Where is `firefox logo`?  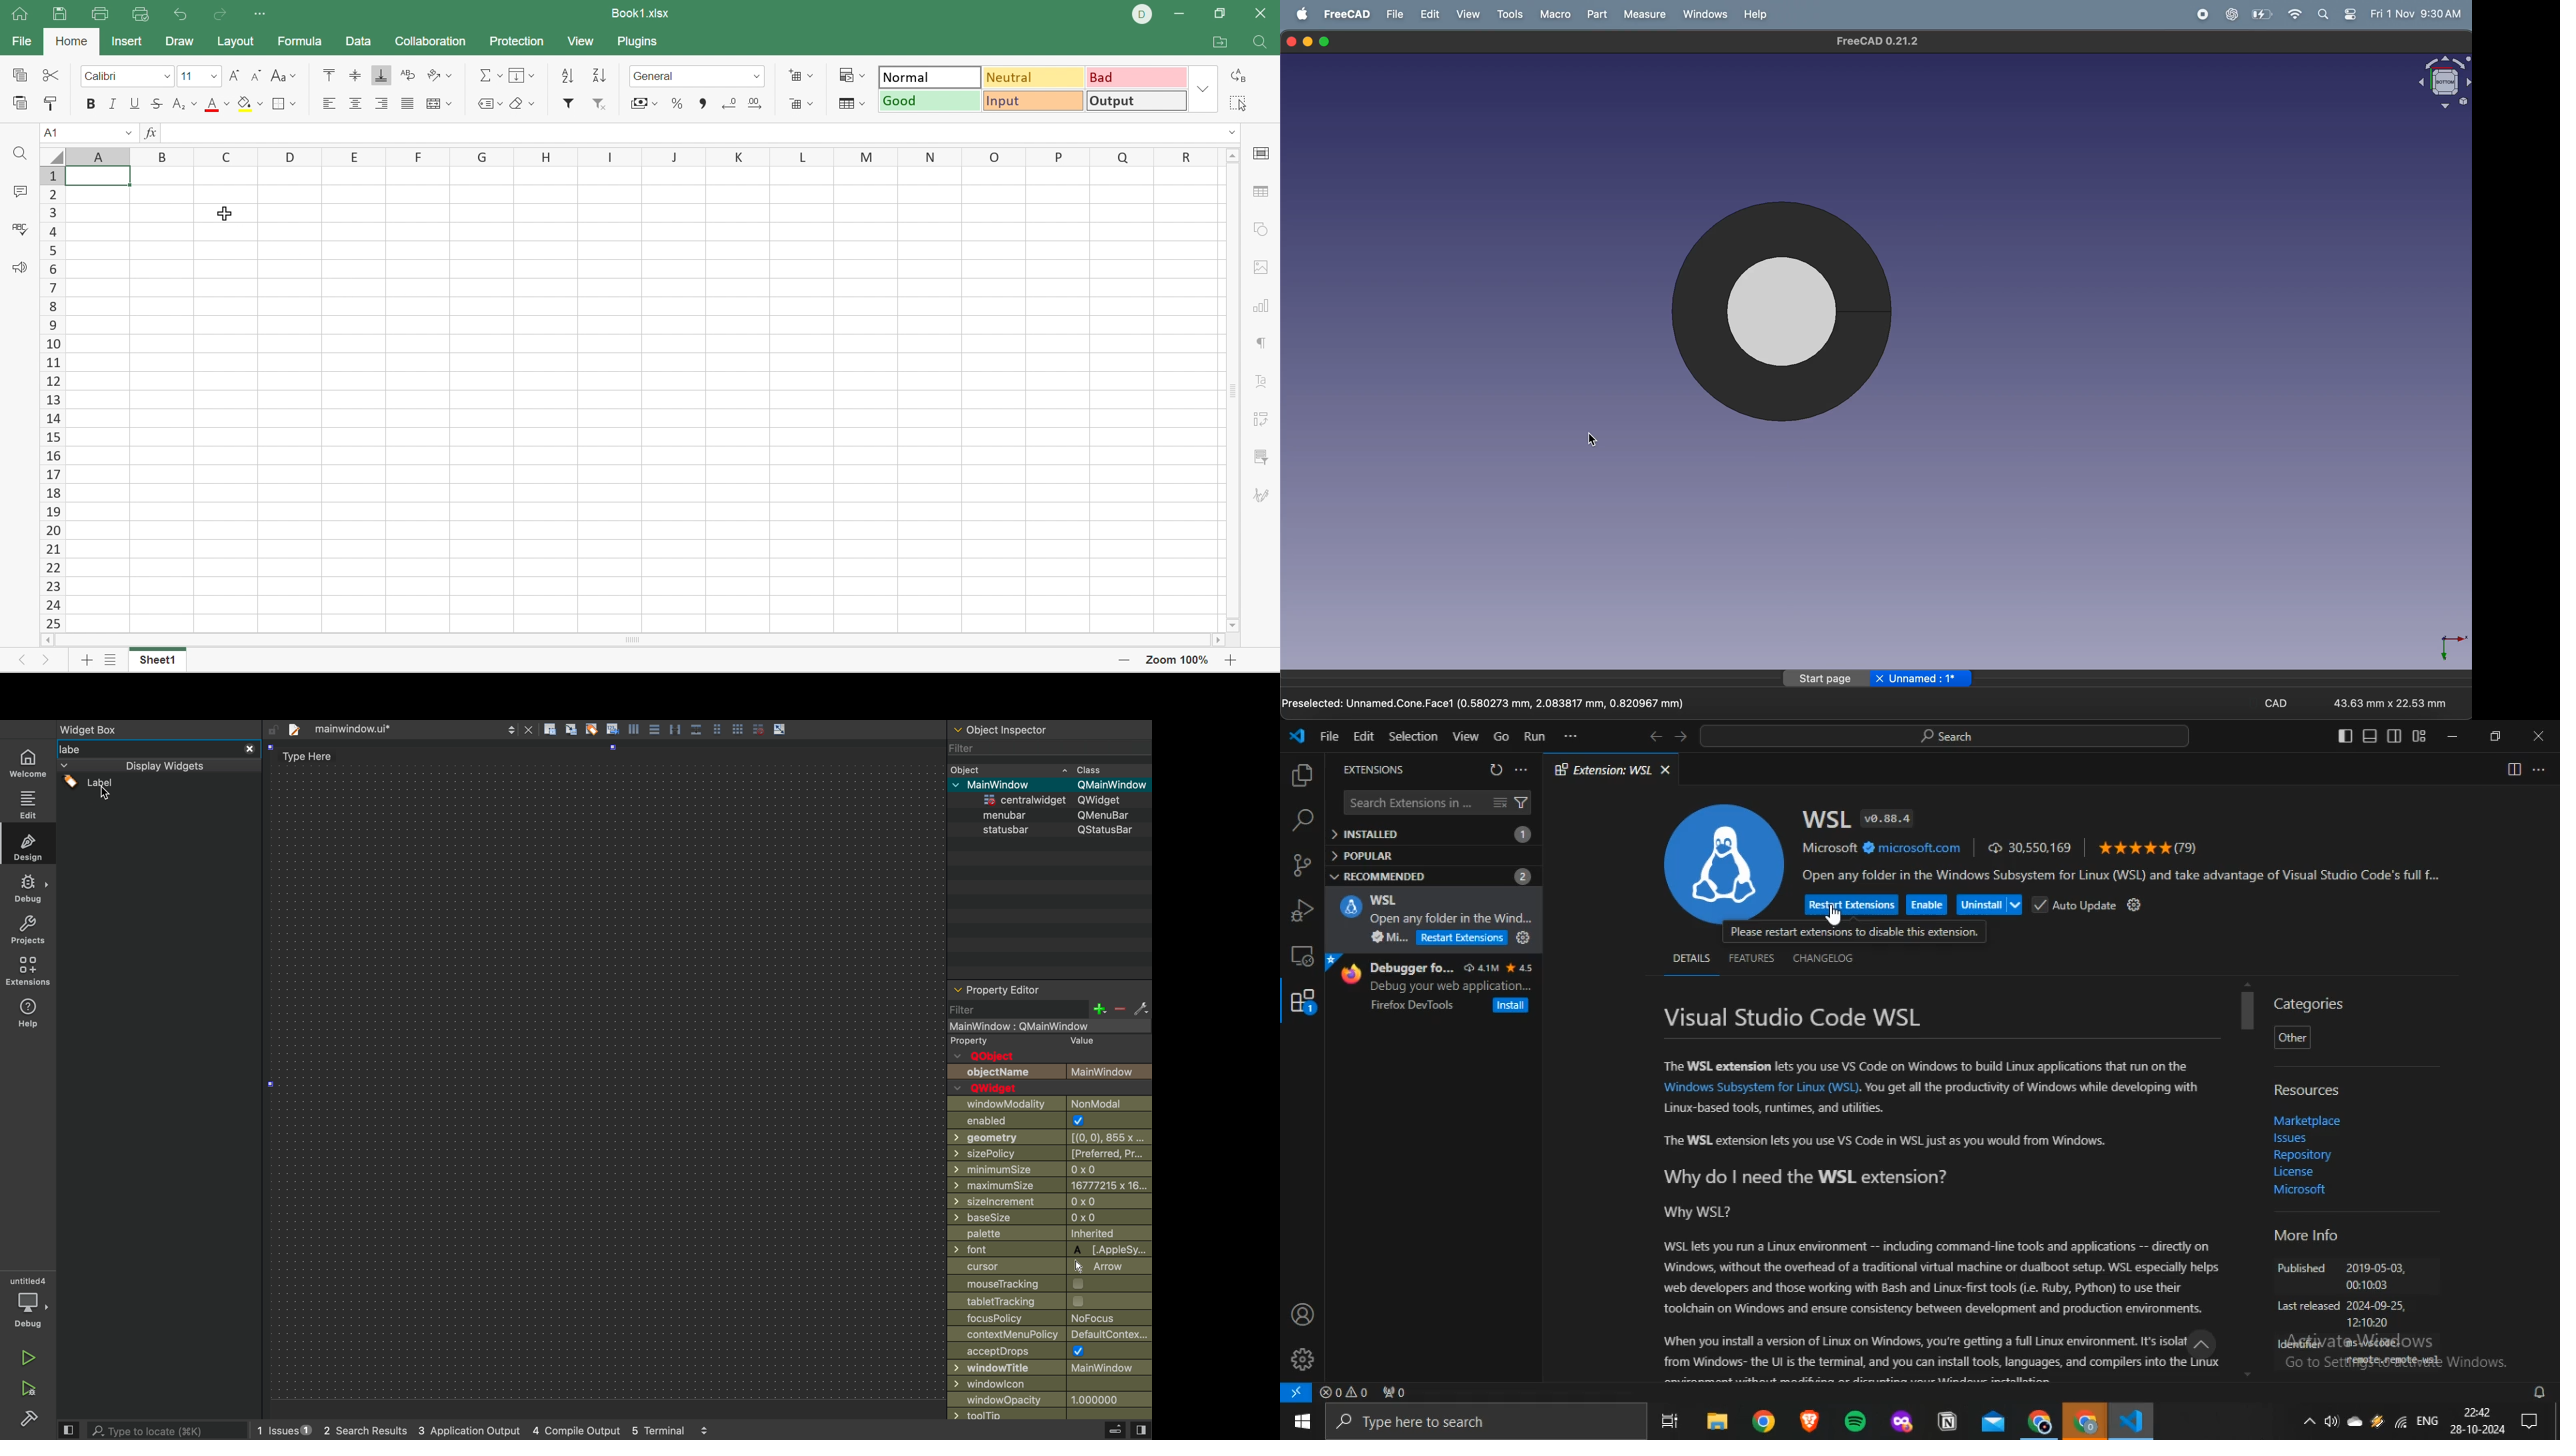 firefox logo is located at coordinates (1349, 973).